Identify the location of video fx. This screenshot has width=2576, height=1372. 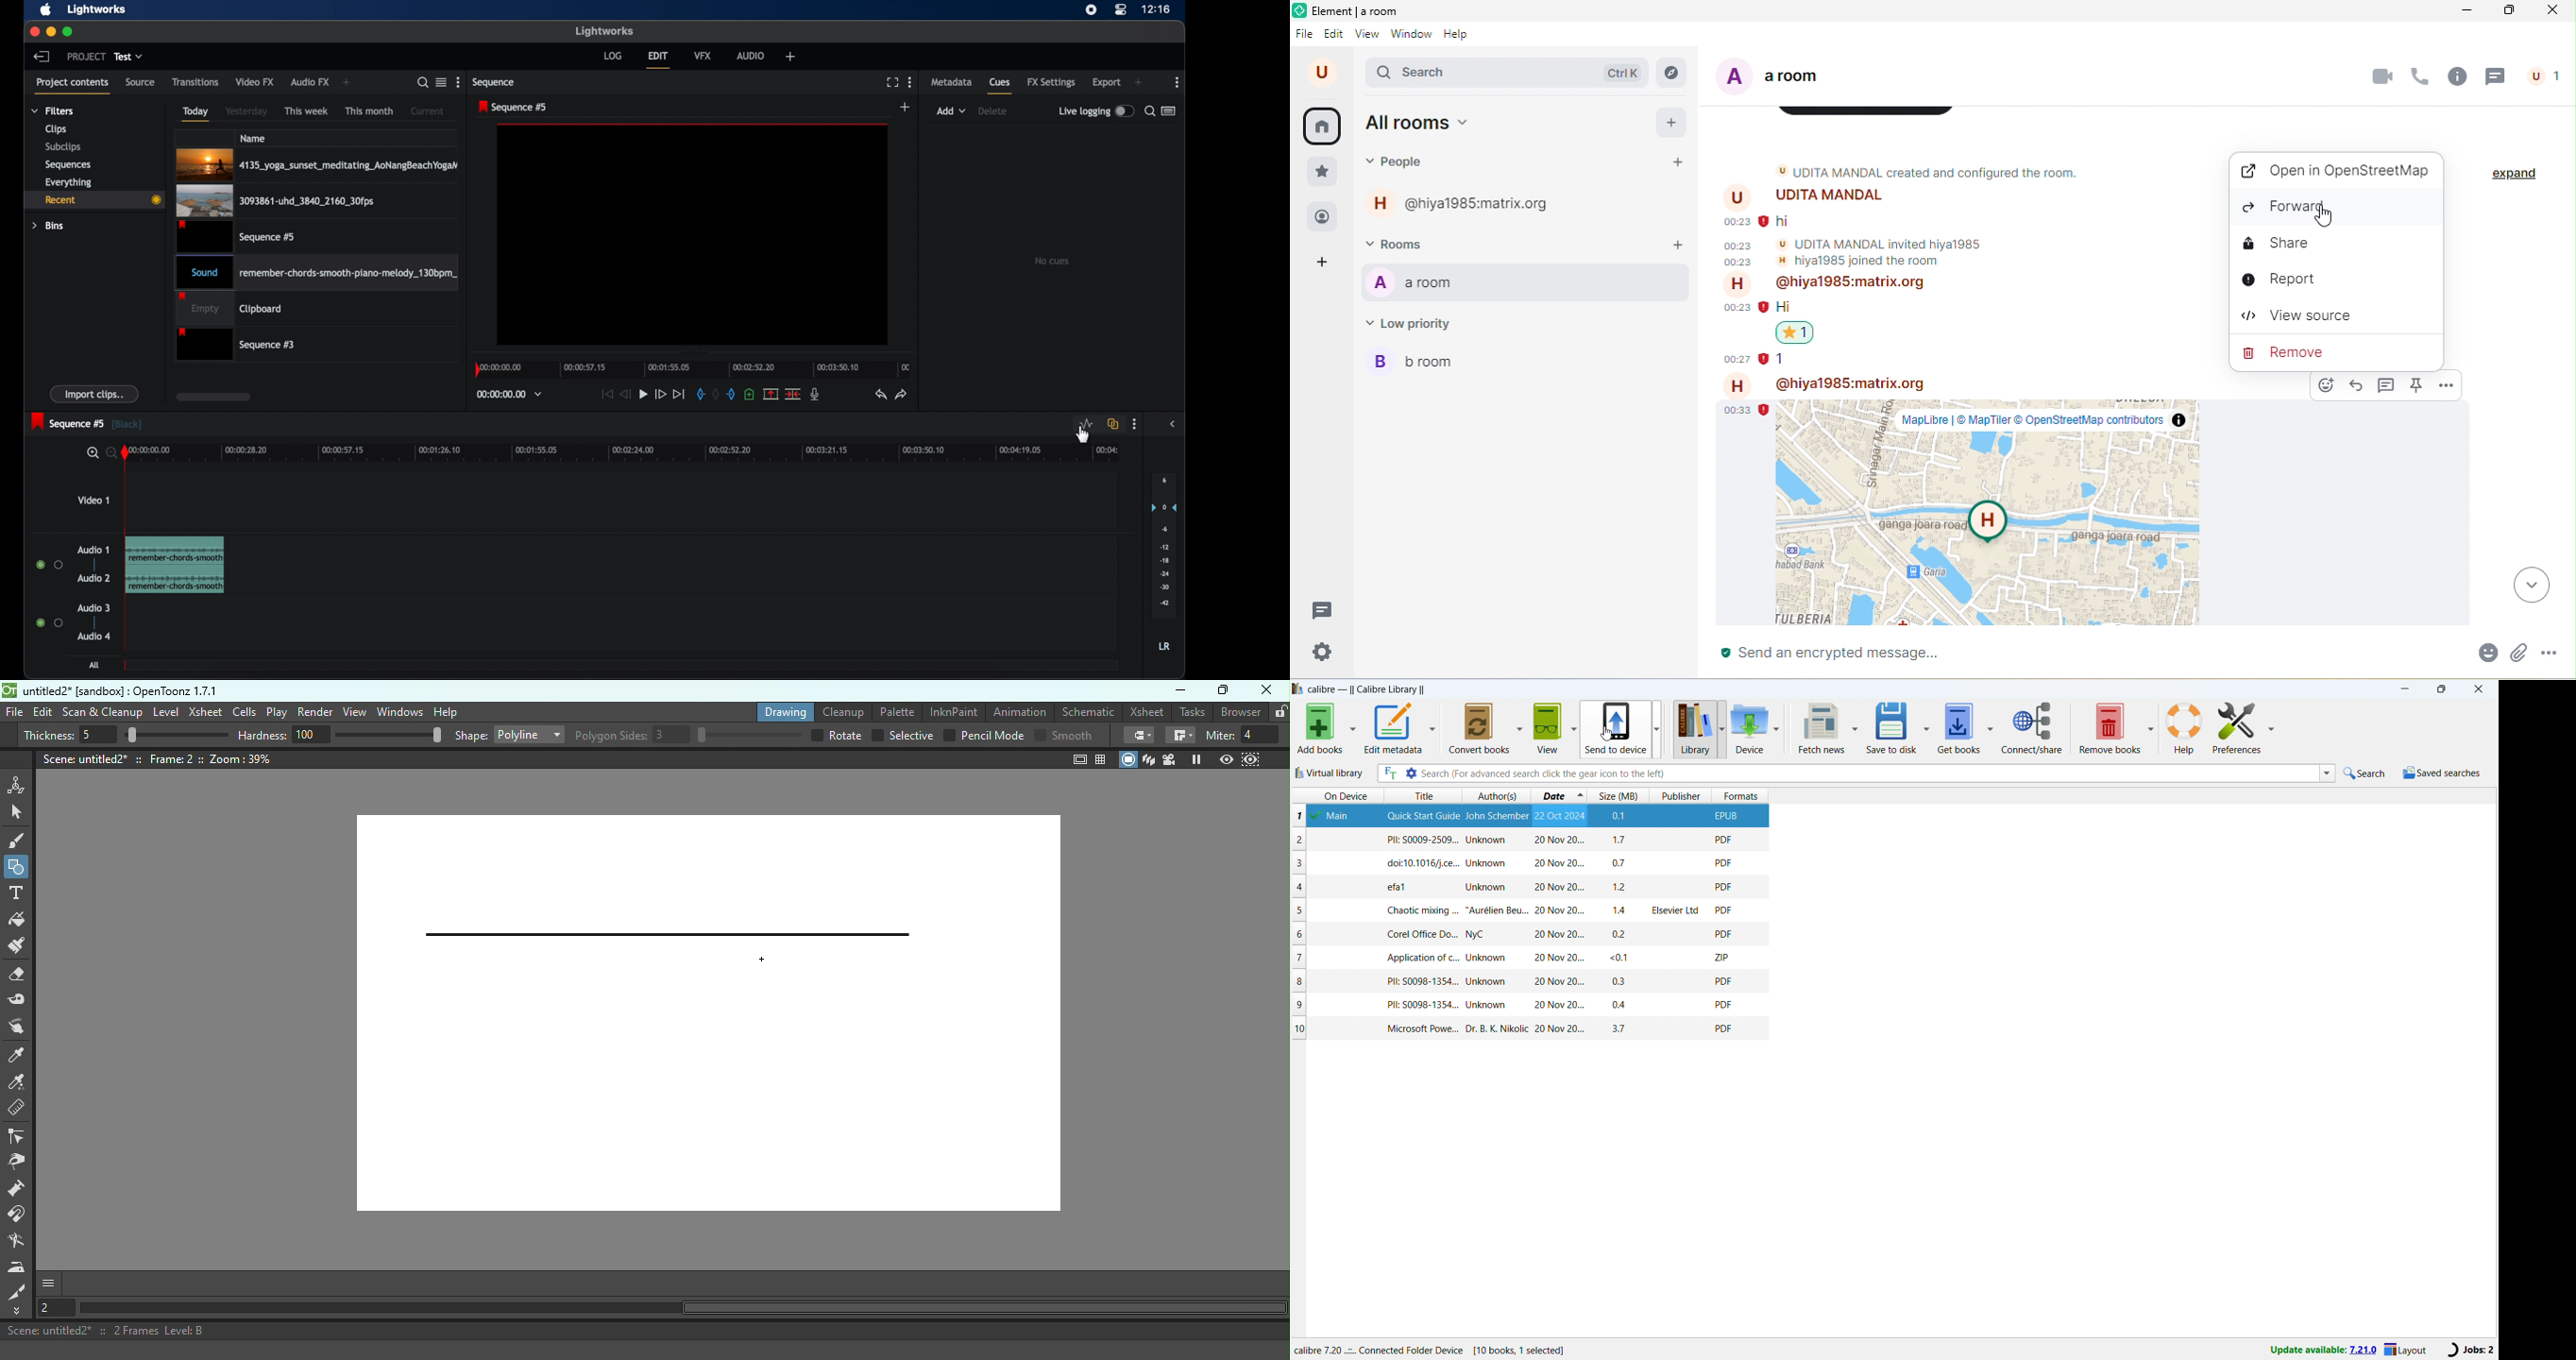
(254, 82).